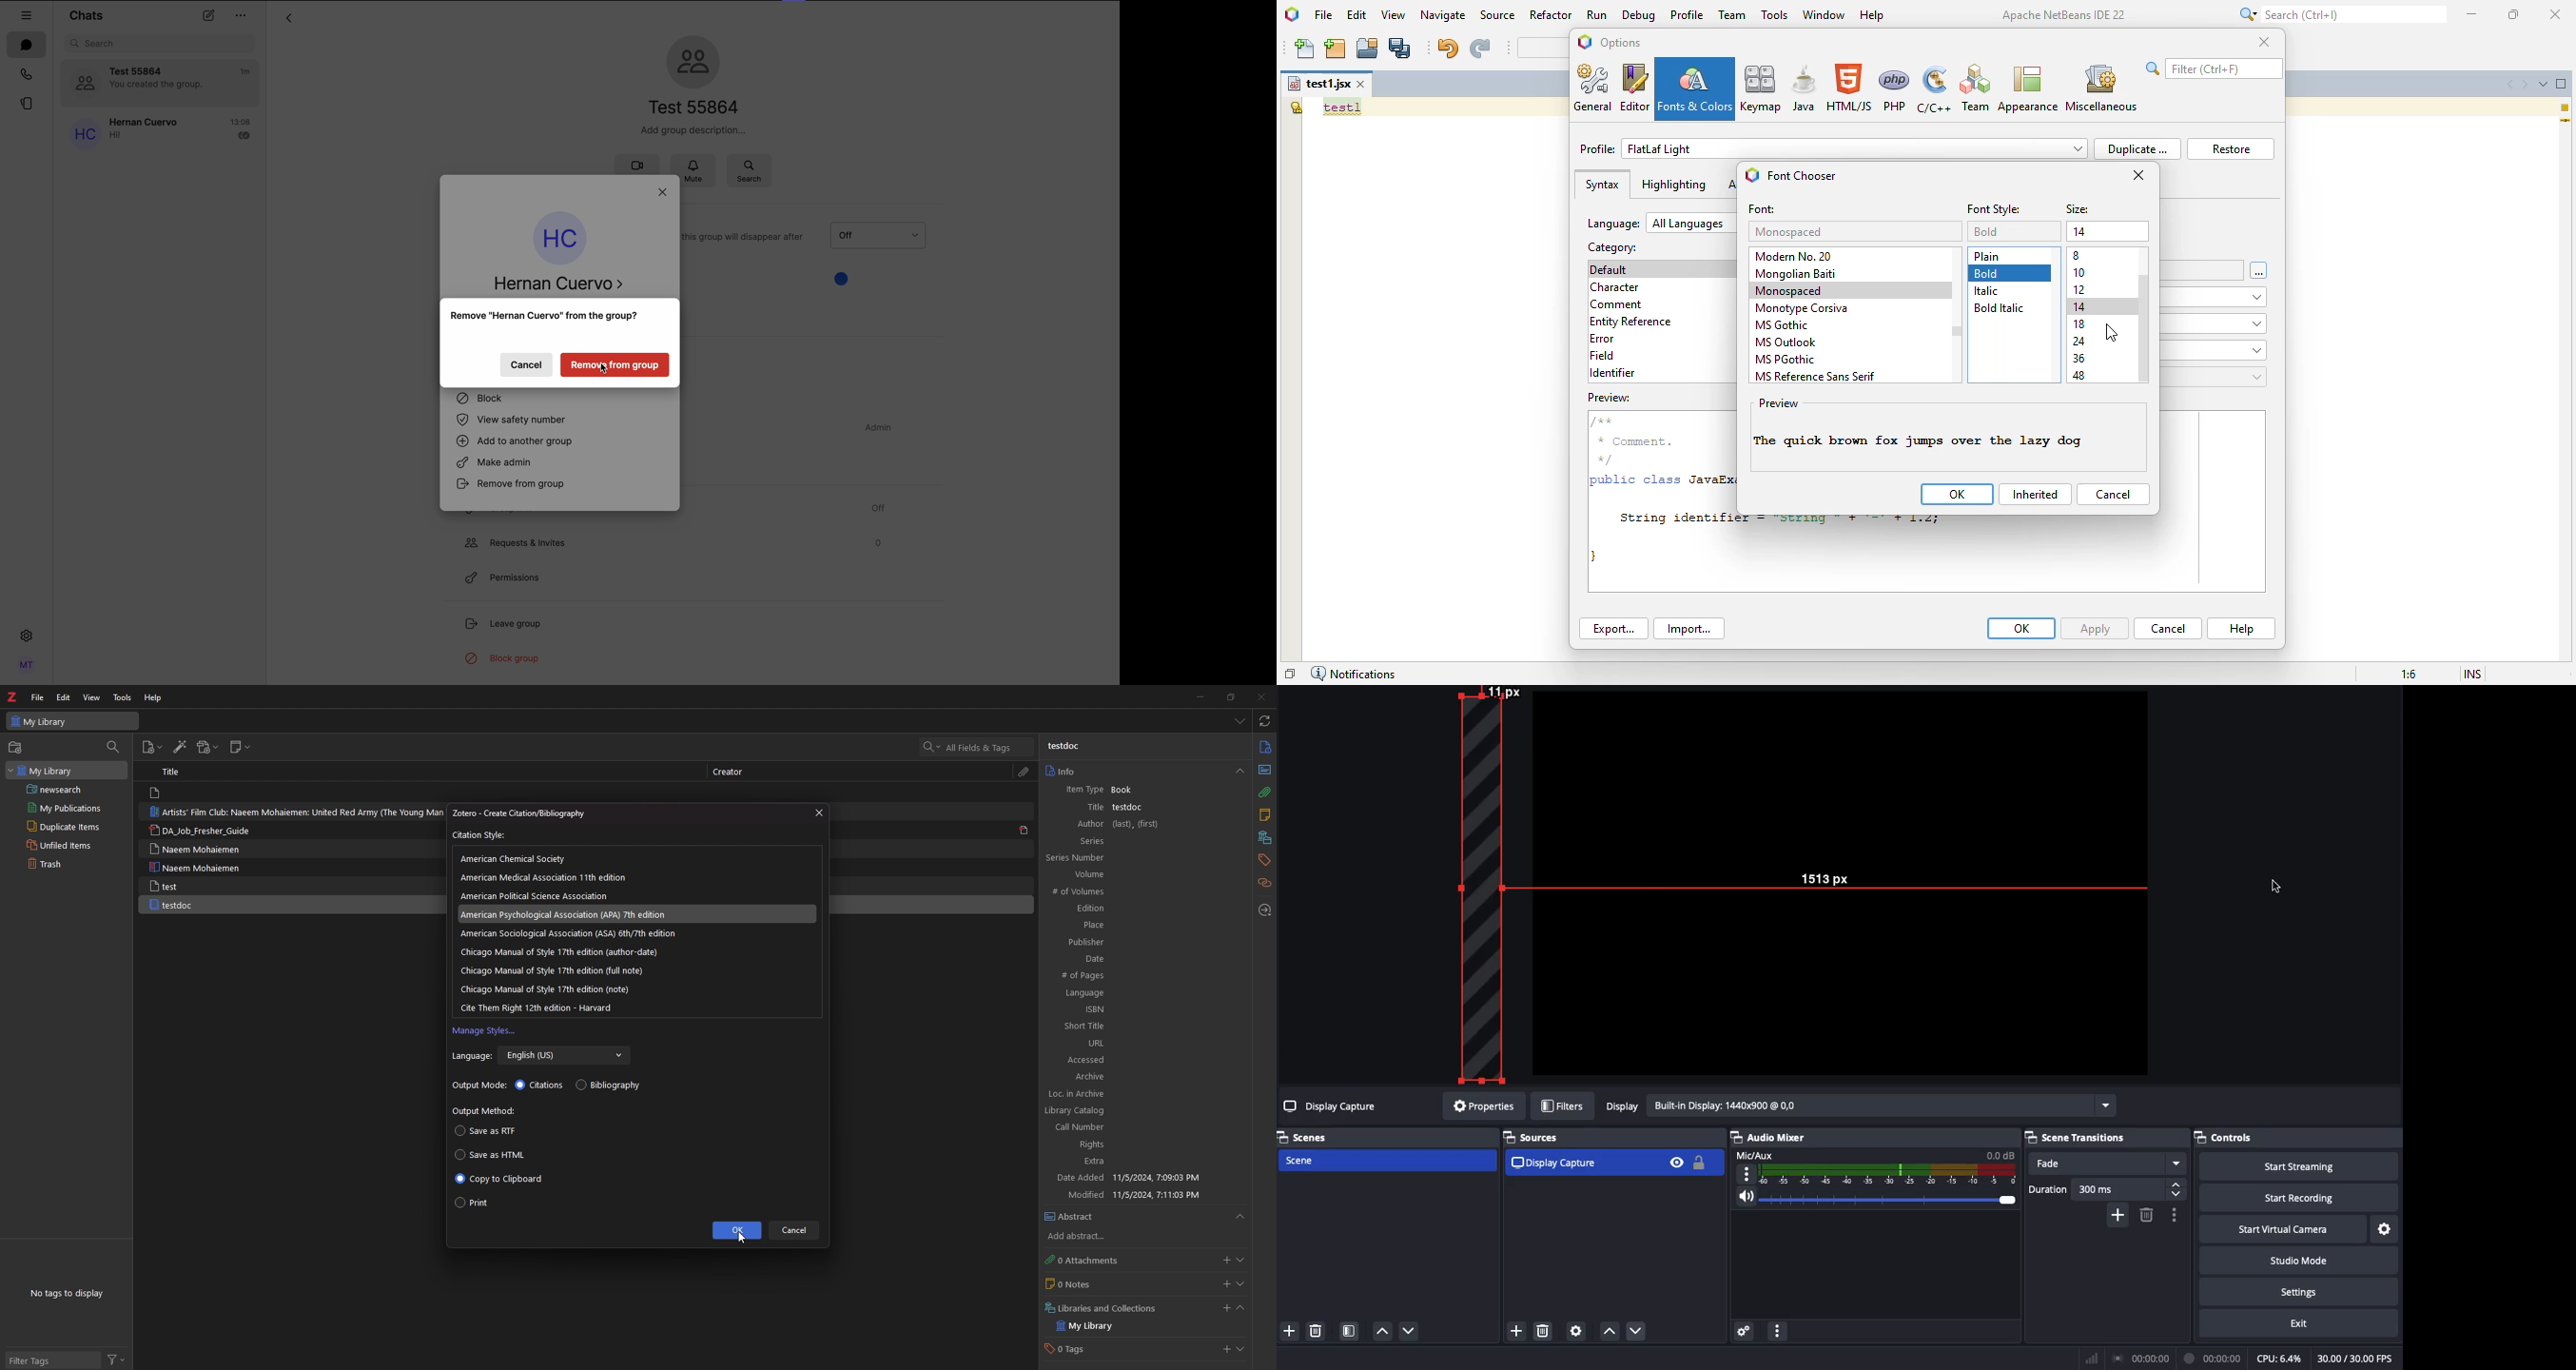  What do you see at coordinates (288, 20) in the screenshot?
I see `arrow` at bounding box center [288, 20].